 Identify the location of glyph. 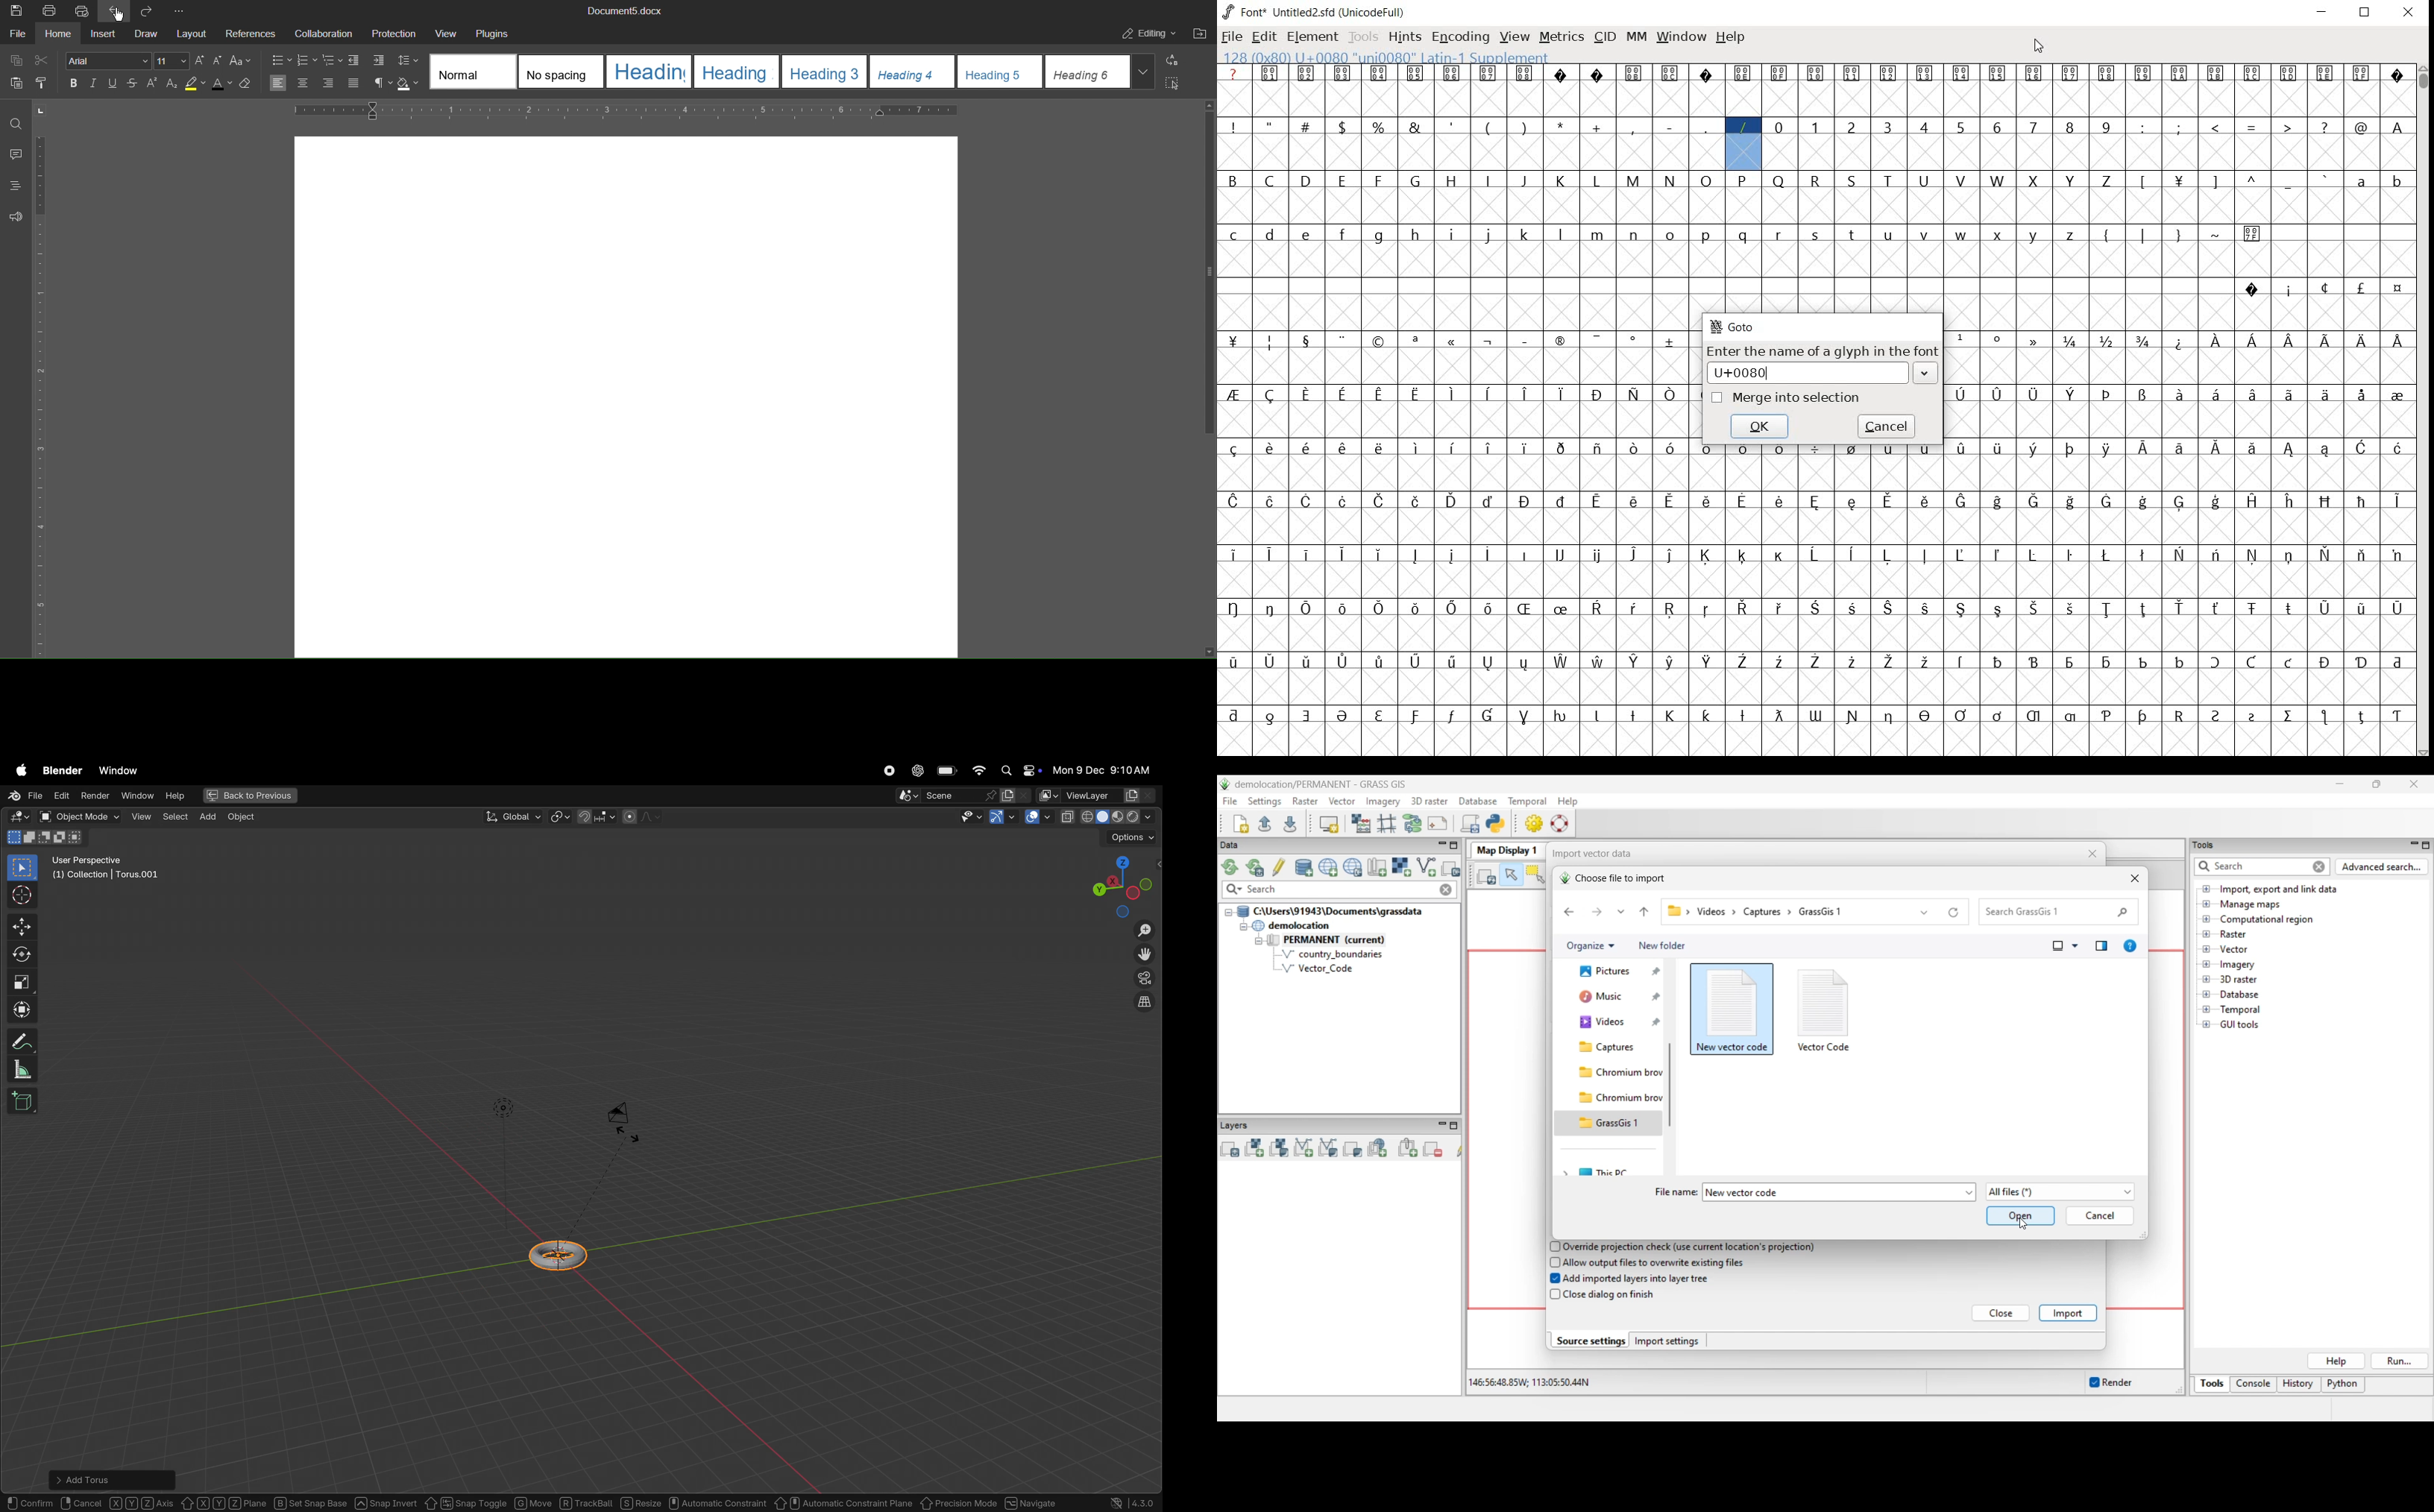
(1669, 180).